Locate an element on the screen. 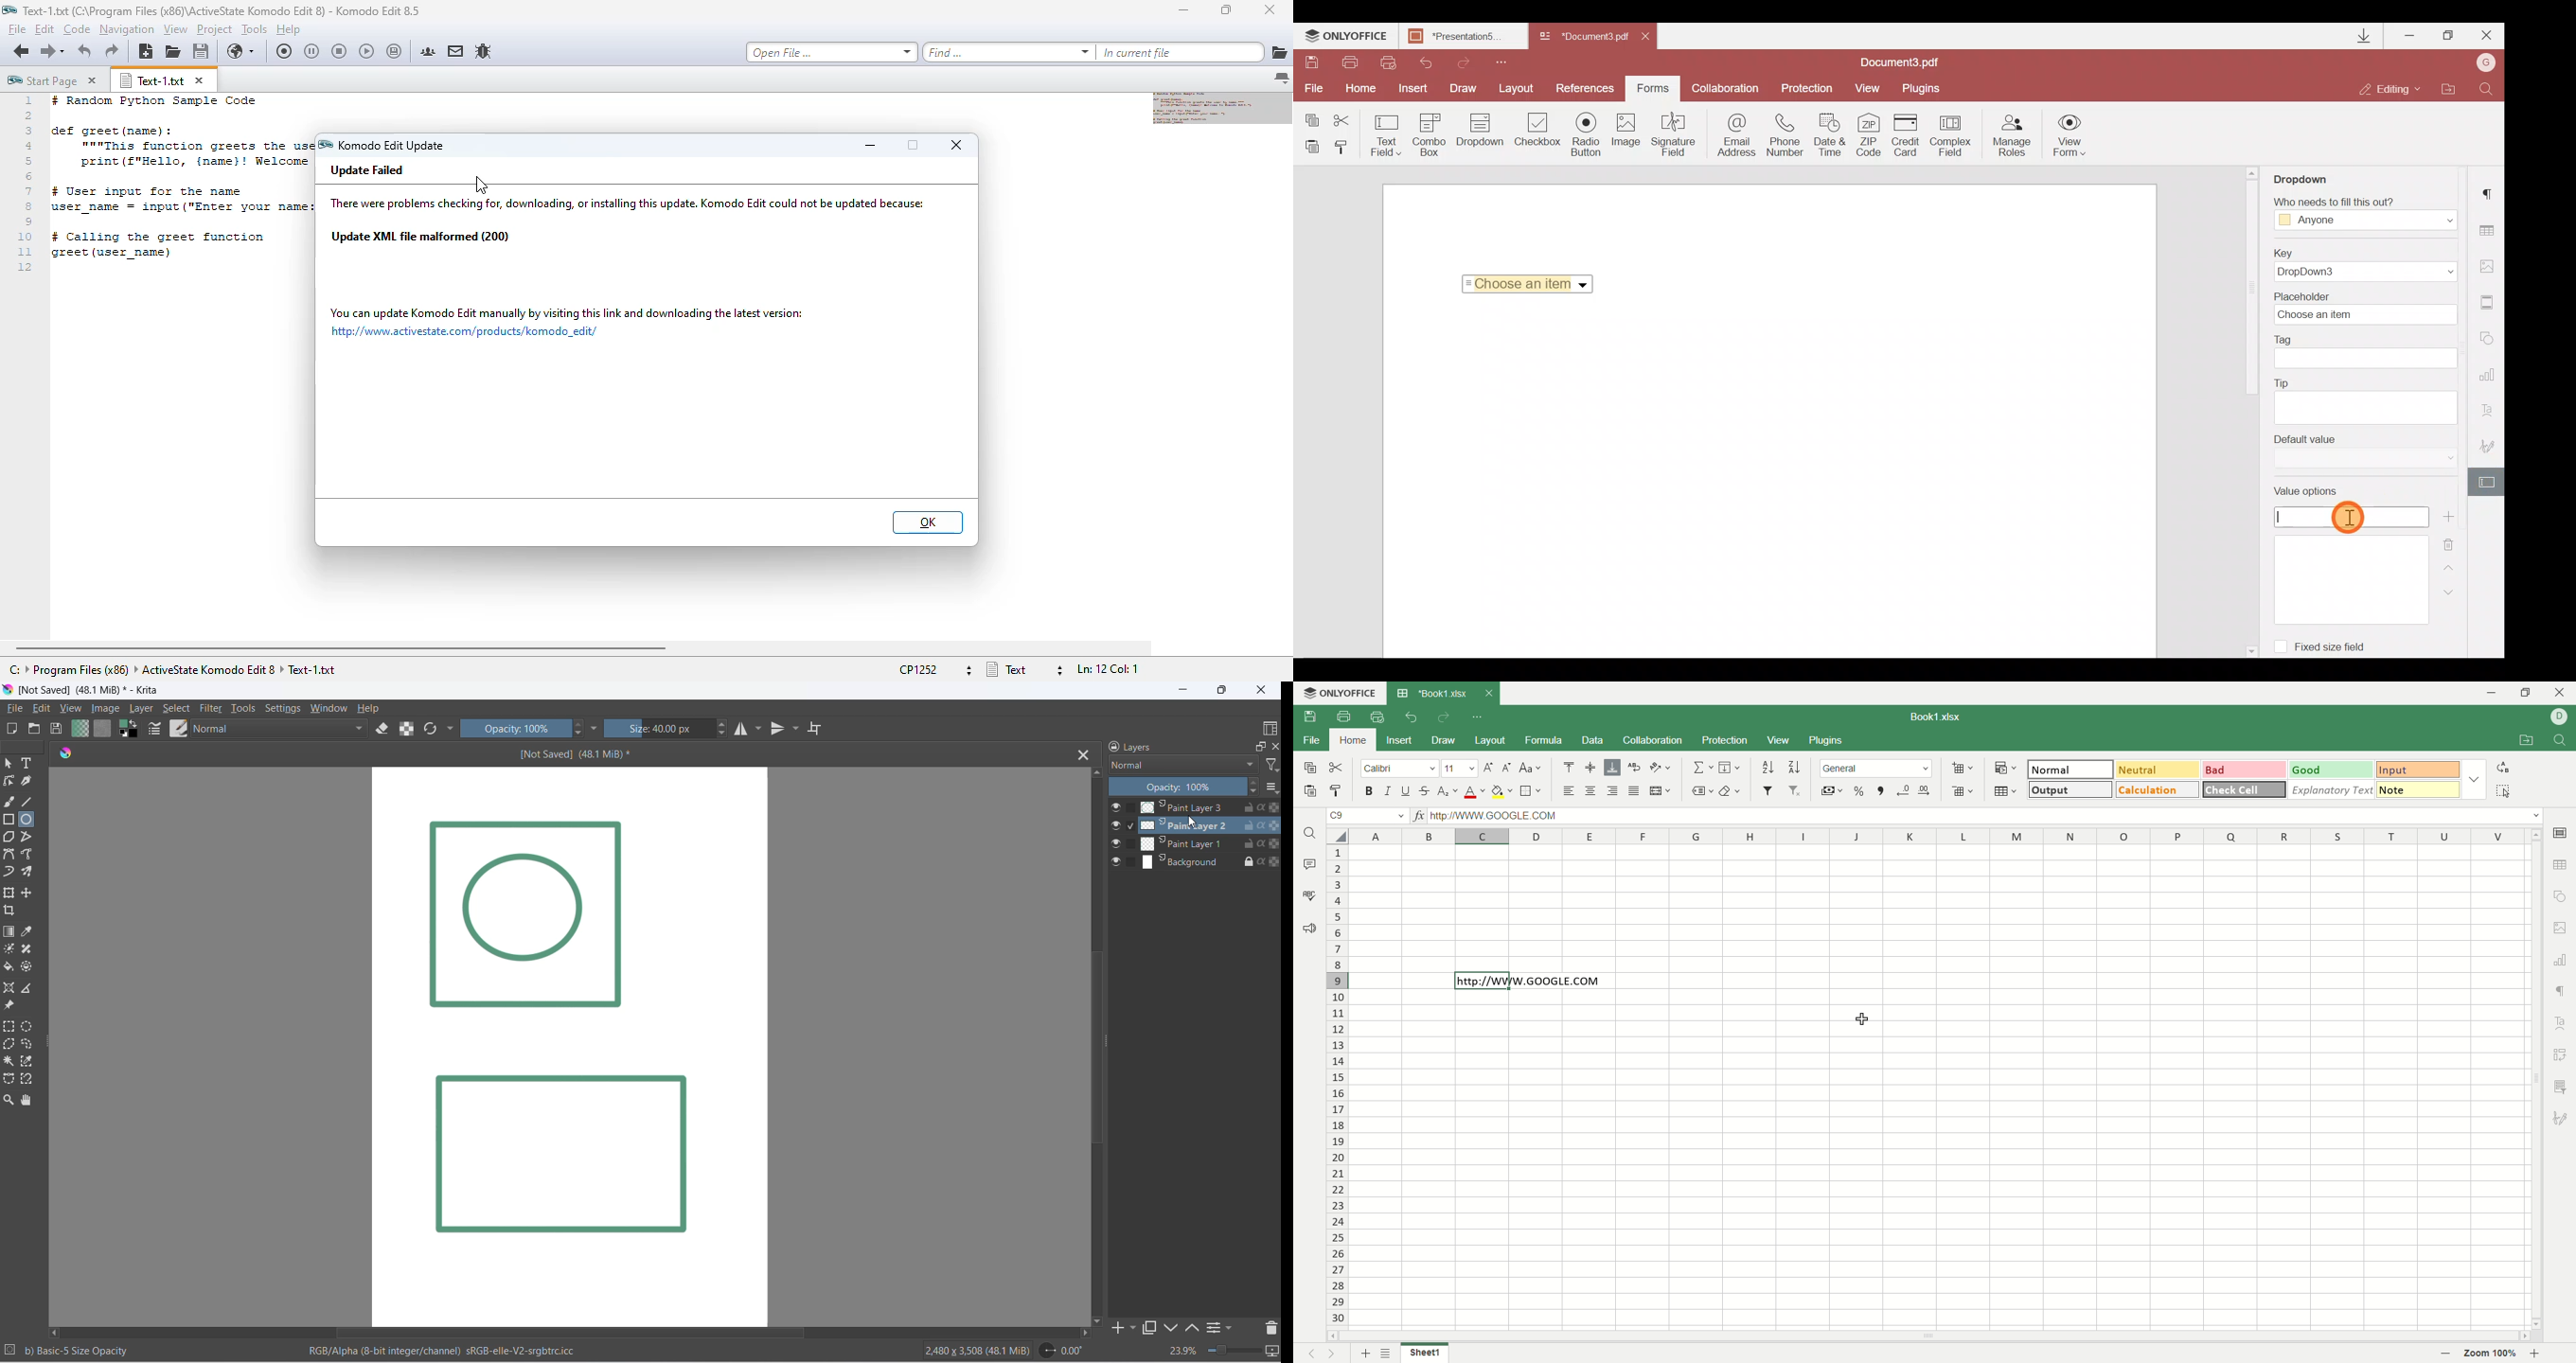  percent style is located at coordinates (1859, 791).